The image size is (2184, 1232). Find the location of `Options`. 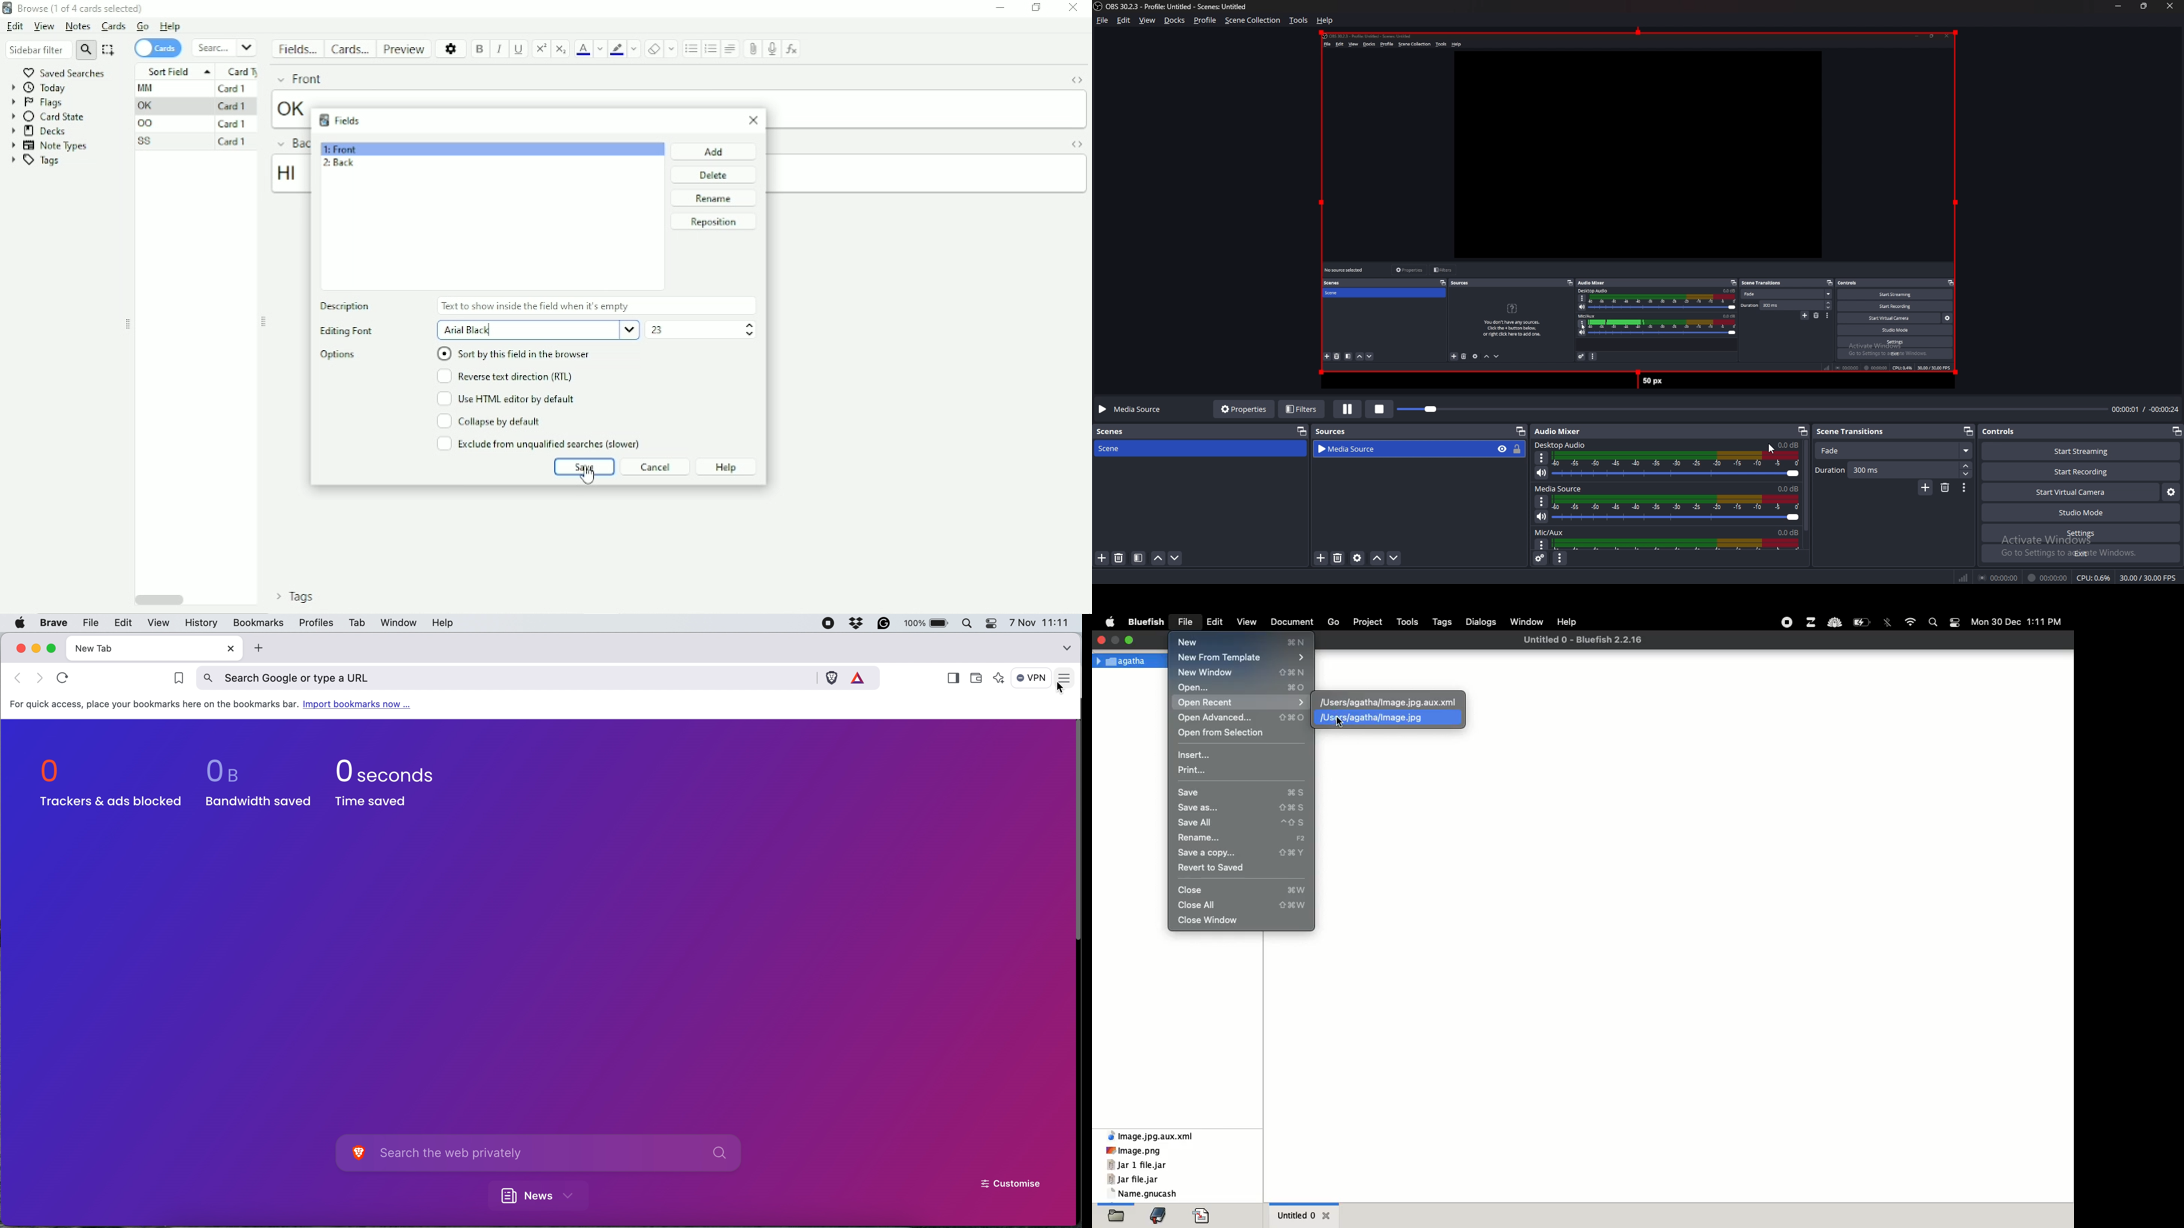

Options is located at coordinates (1542, 502).